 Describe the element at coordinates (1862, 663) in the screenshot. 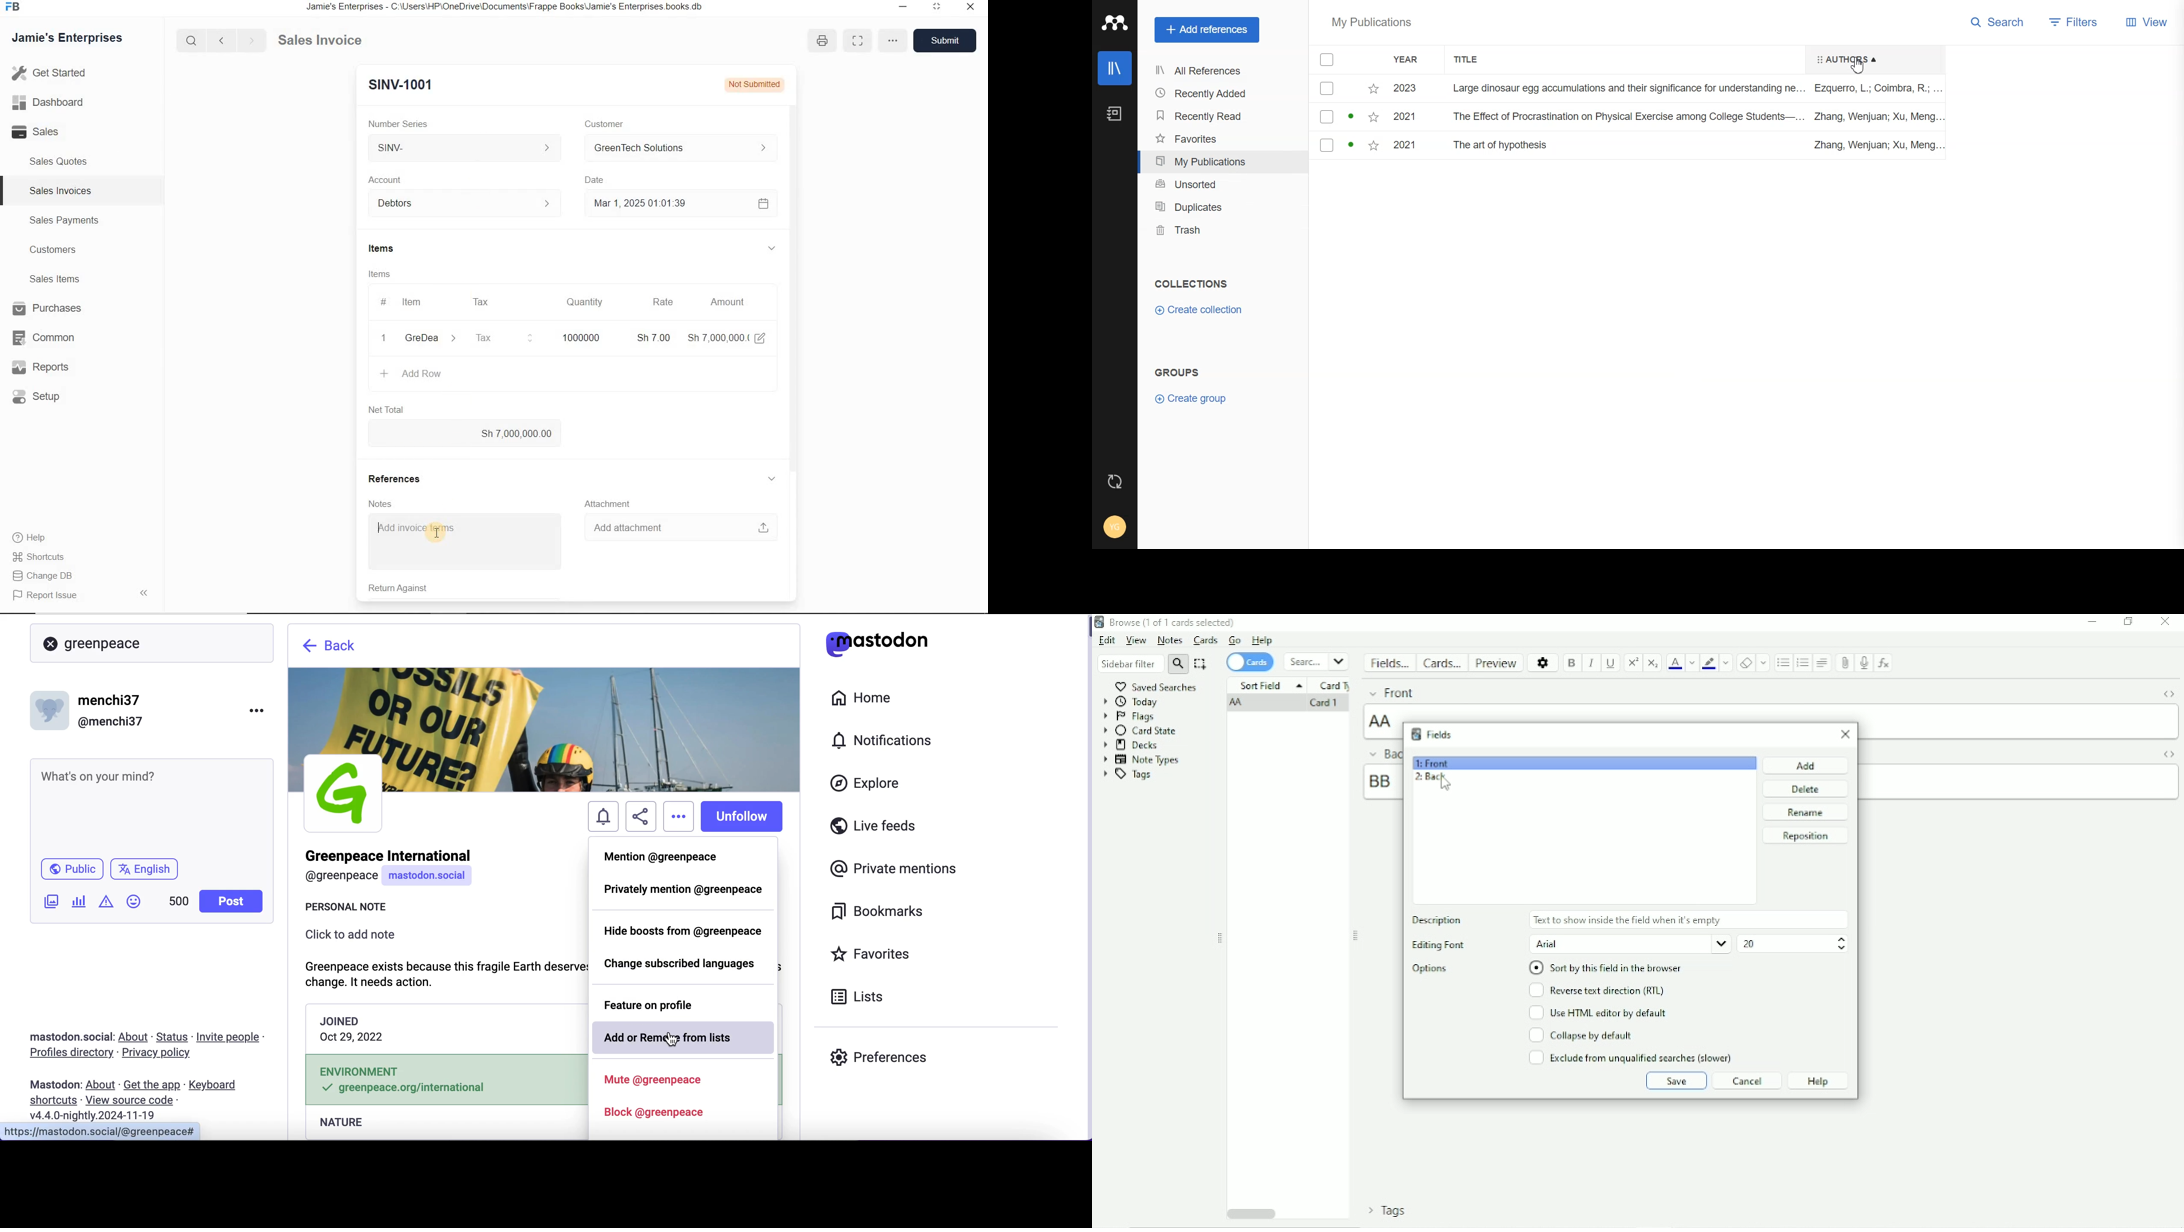

I see `Record audio` at that location.